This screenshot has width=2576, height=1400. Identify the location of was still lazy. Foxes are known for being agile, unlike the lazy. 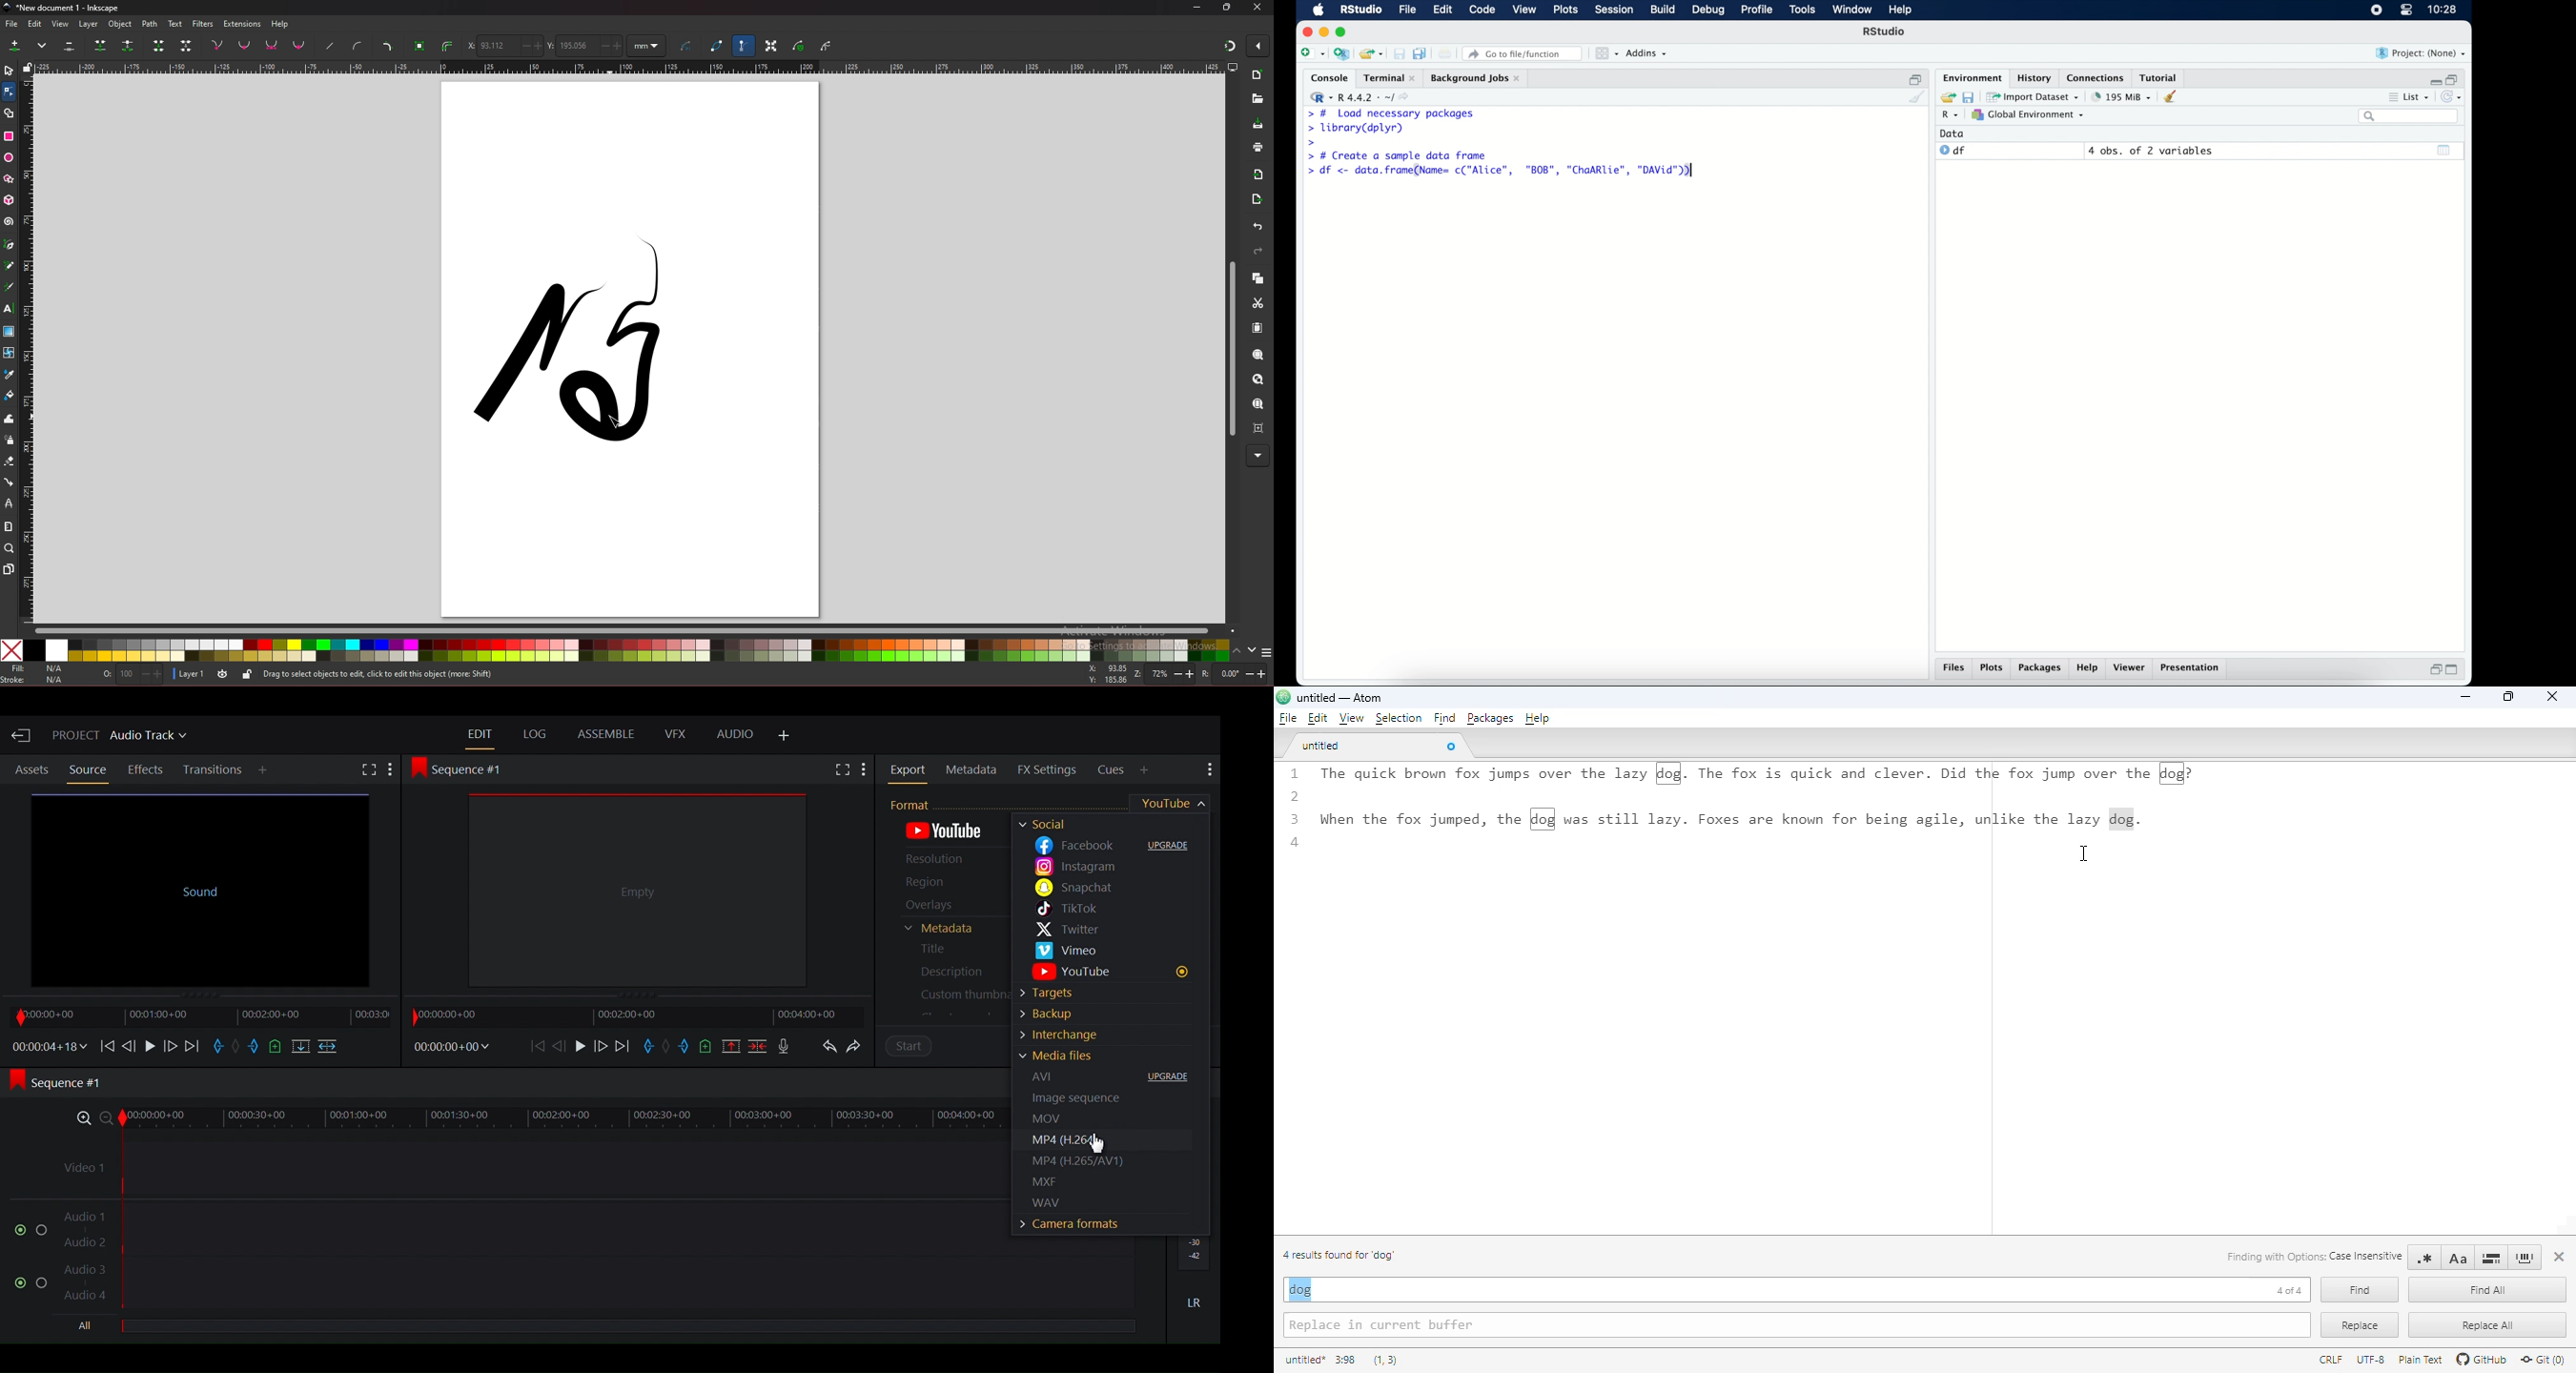
(1833, 818).